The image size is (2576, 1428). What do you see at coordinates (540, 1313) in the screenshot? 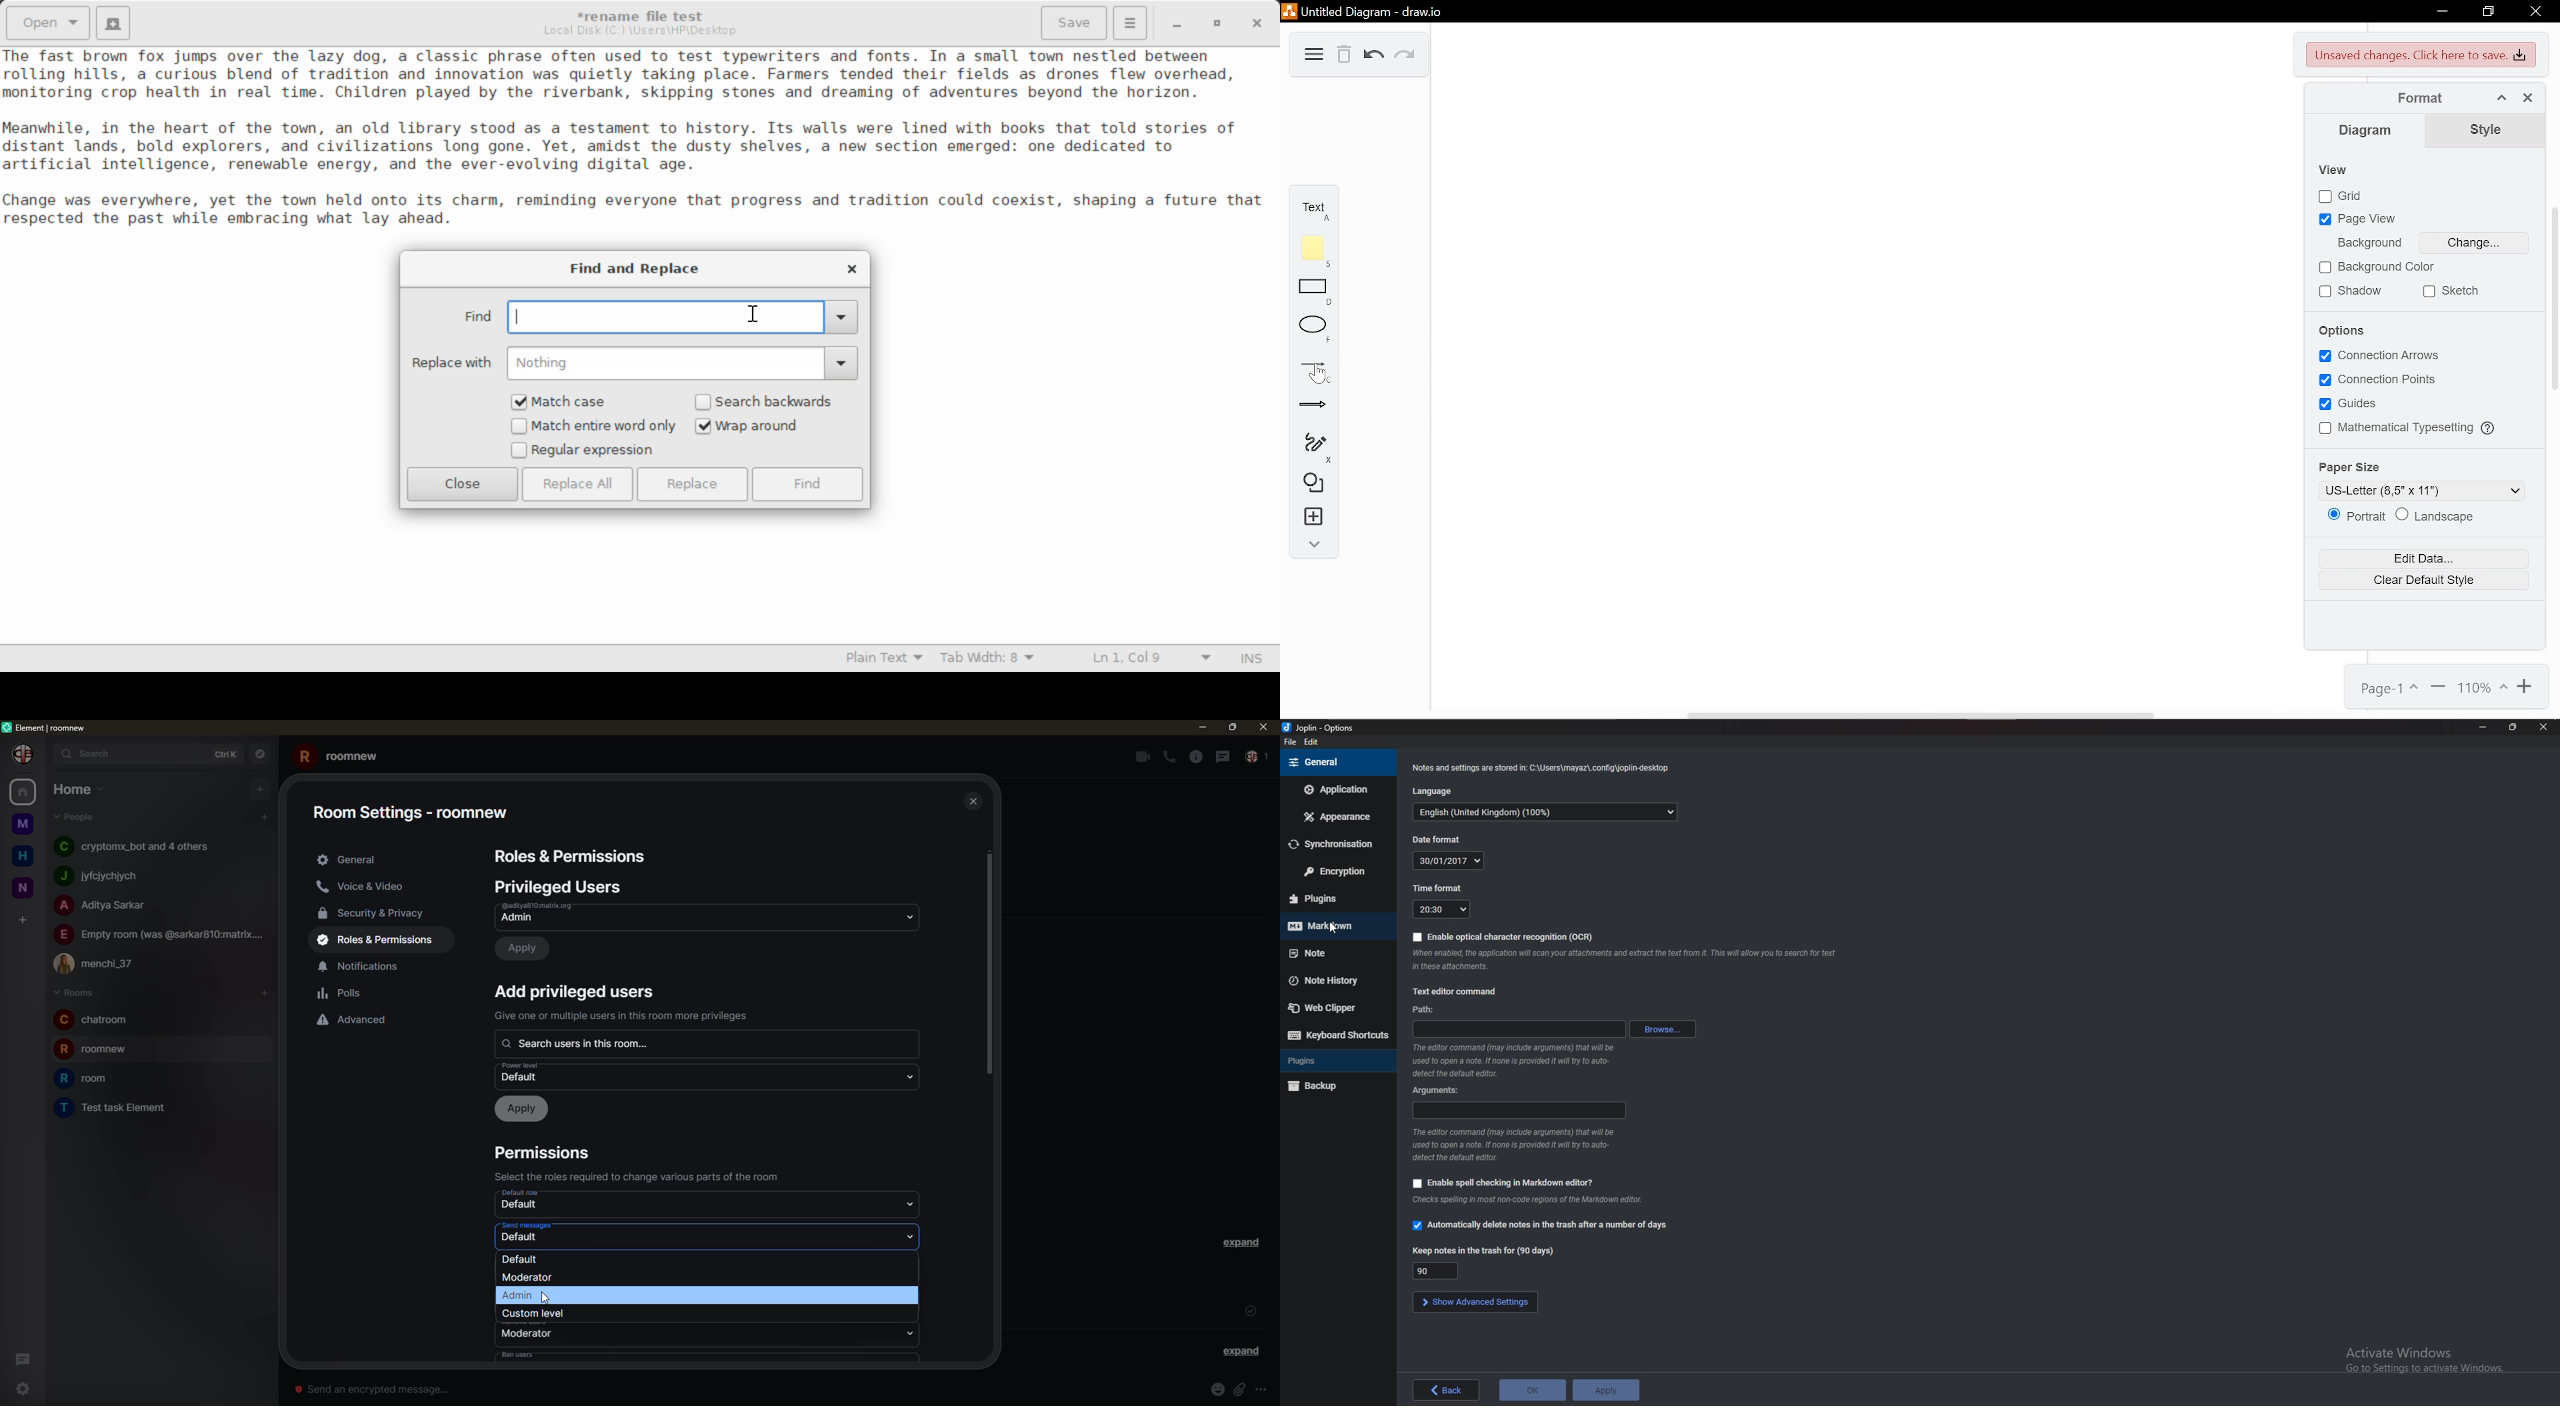
I see `custom` at bounding box center [540, 1313].